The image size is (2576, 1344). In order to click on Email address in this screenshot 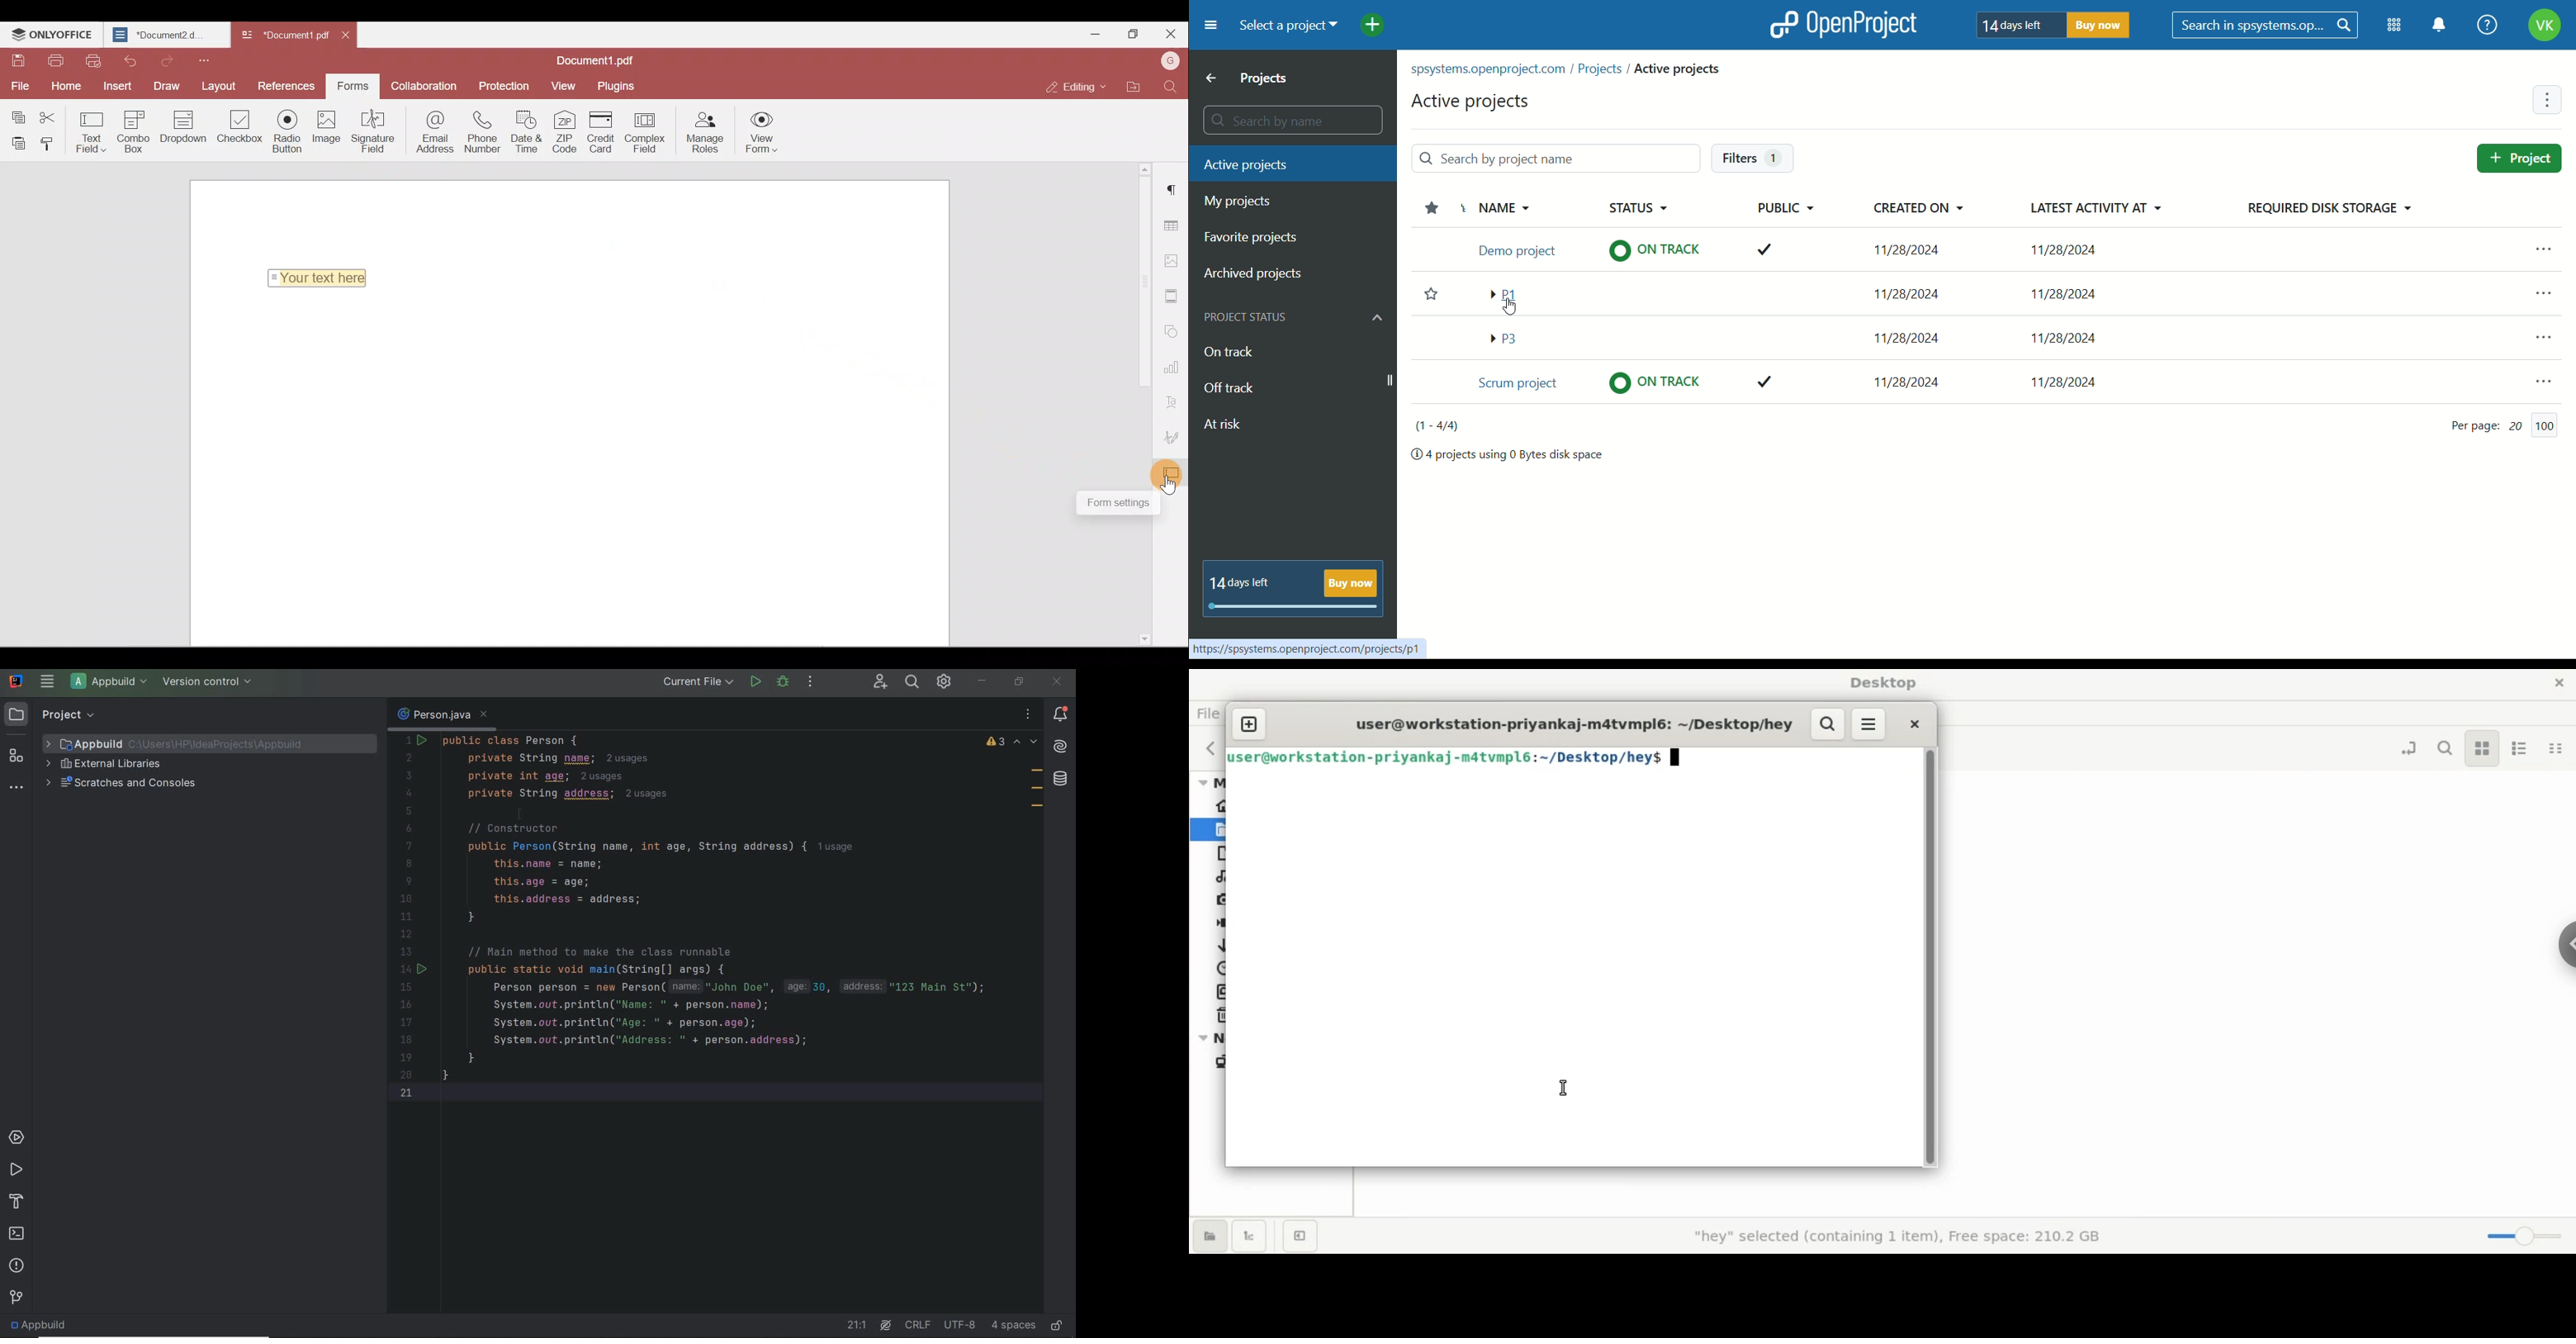, I will do `click(430, 133)`.